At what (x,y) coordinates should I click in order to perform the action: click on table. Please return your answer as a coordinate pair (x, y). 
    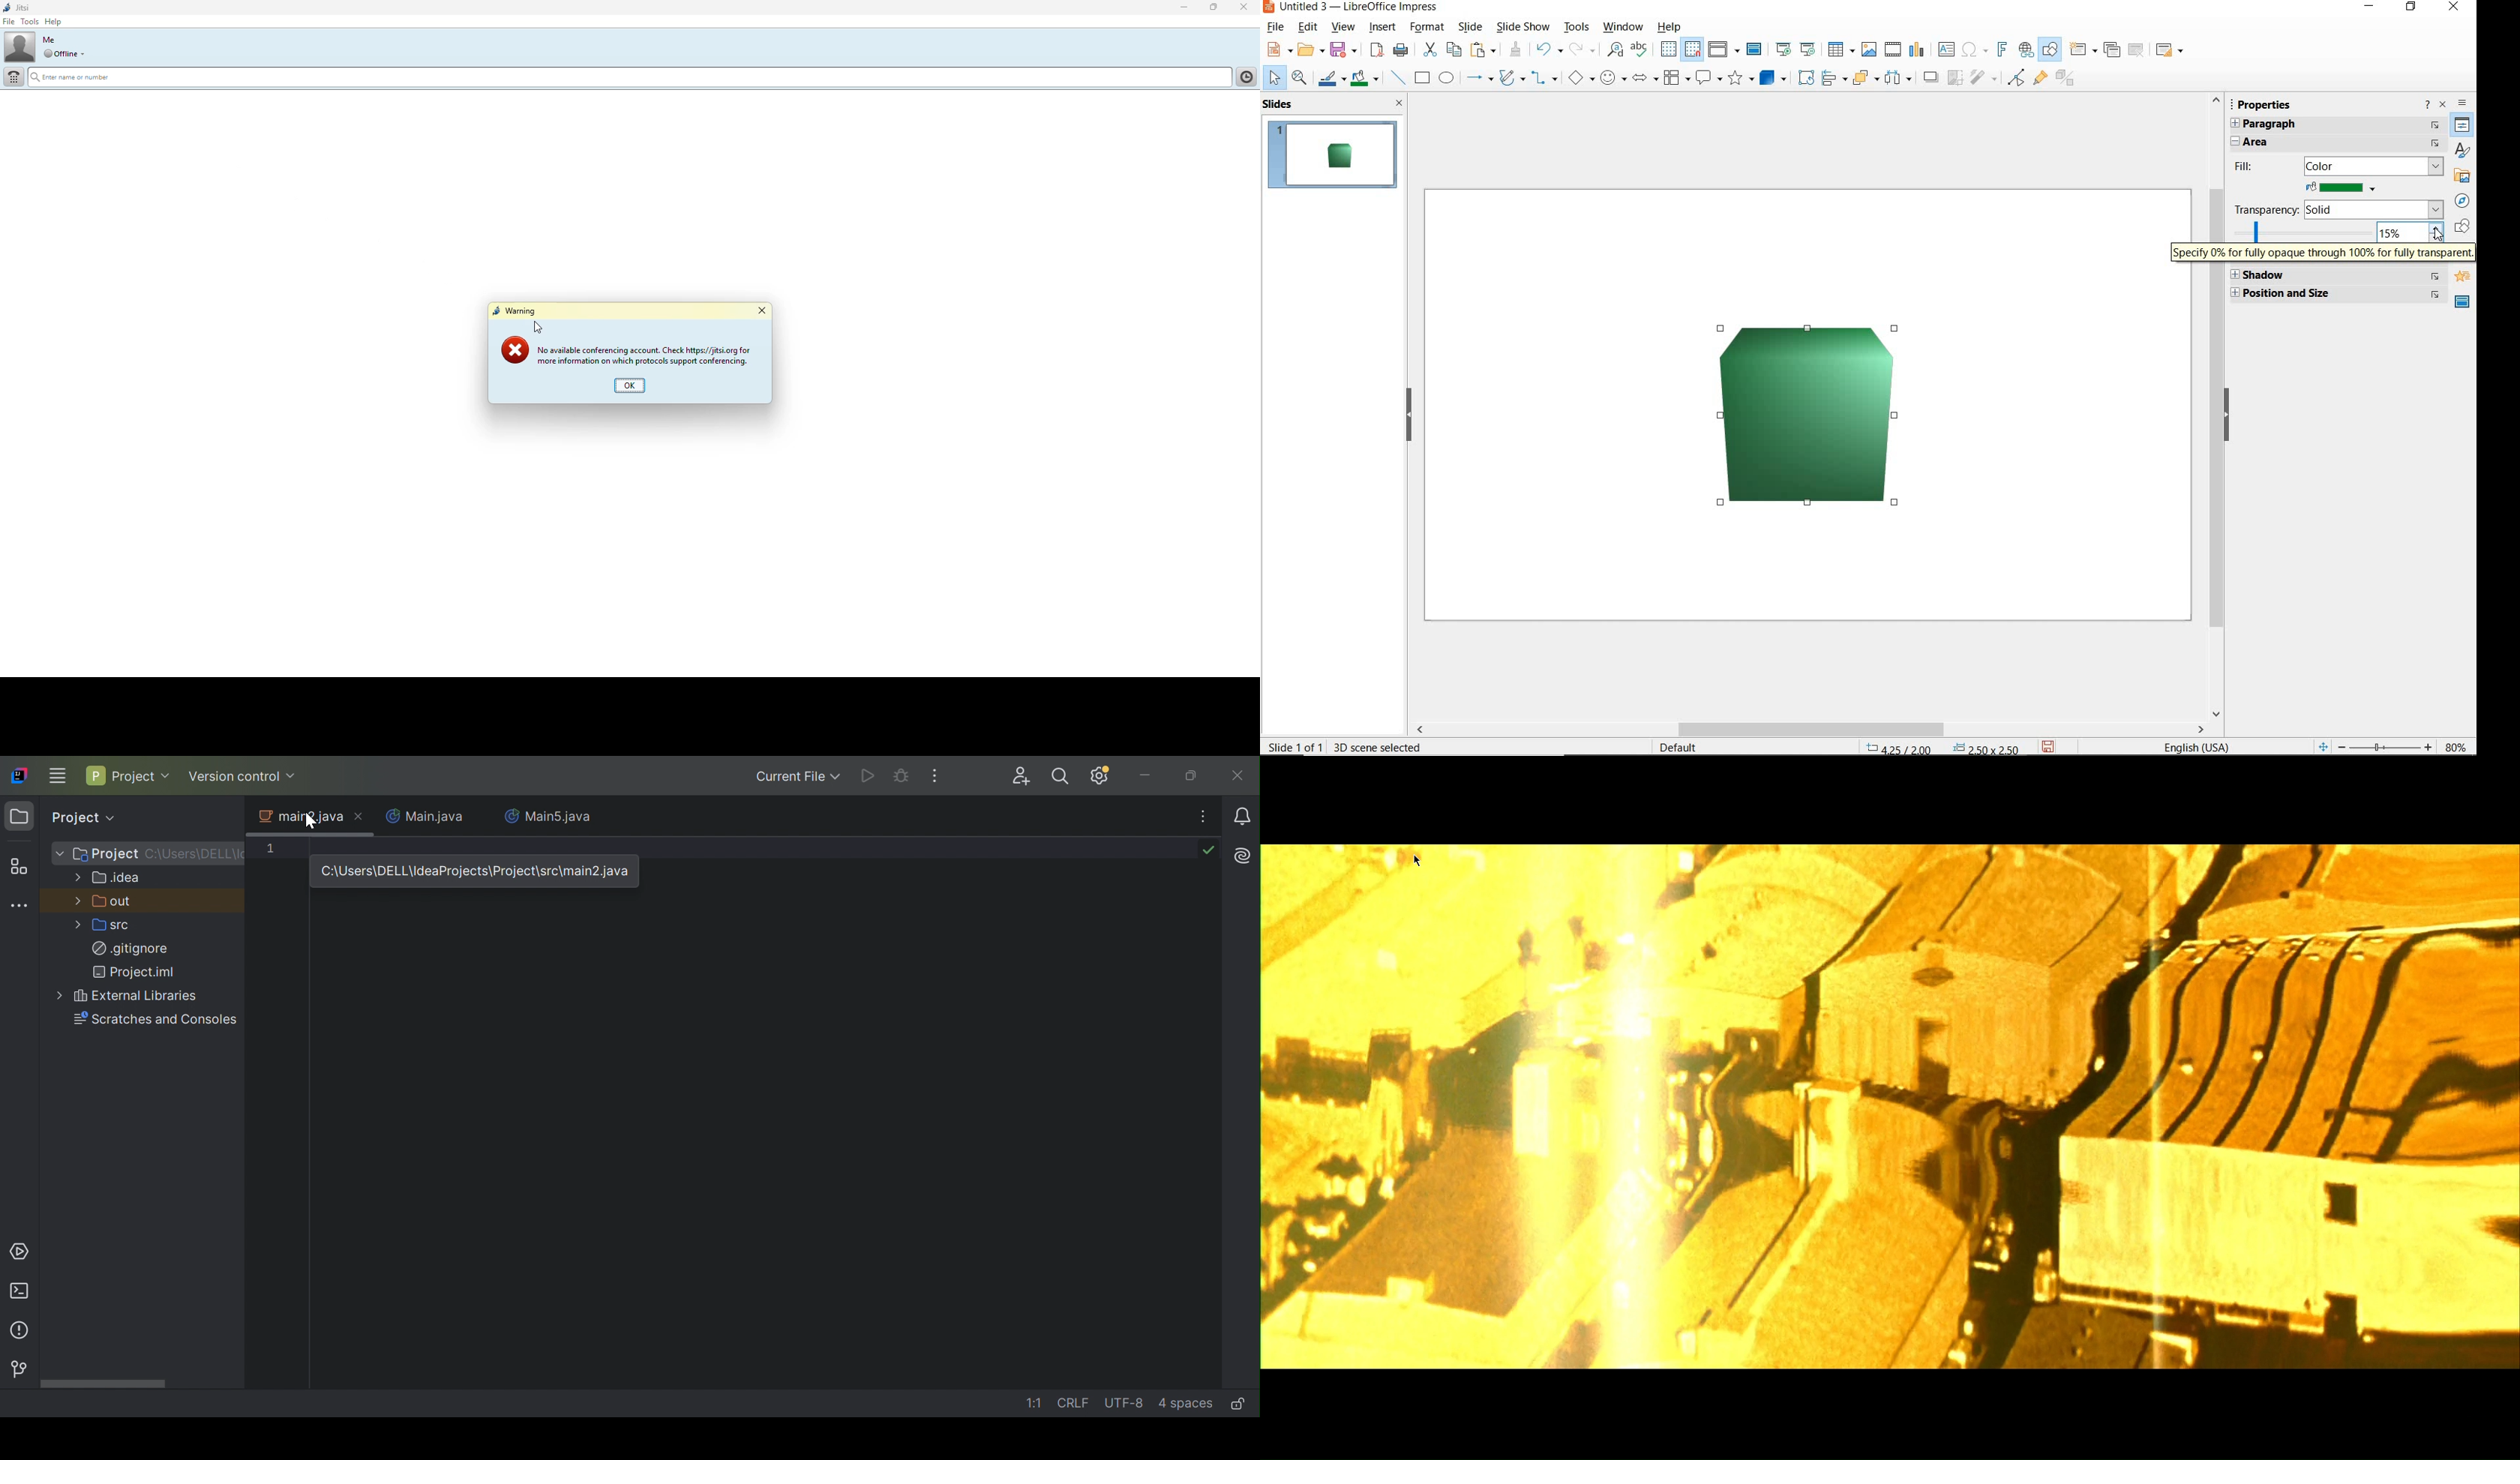
    Looking at the image, I should click on (1840, 48).